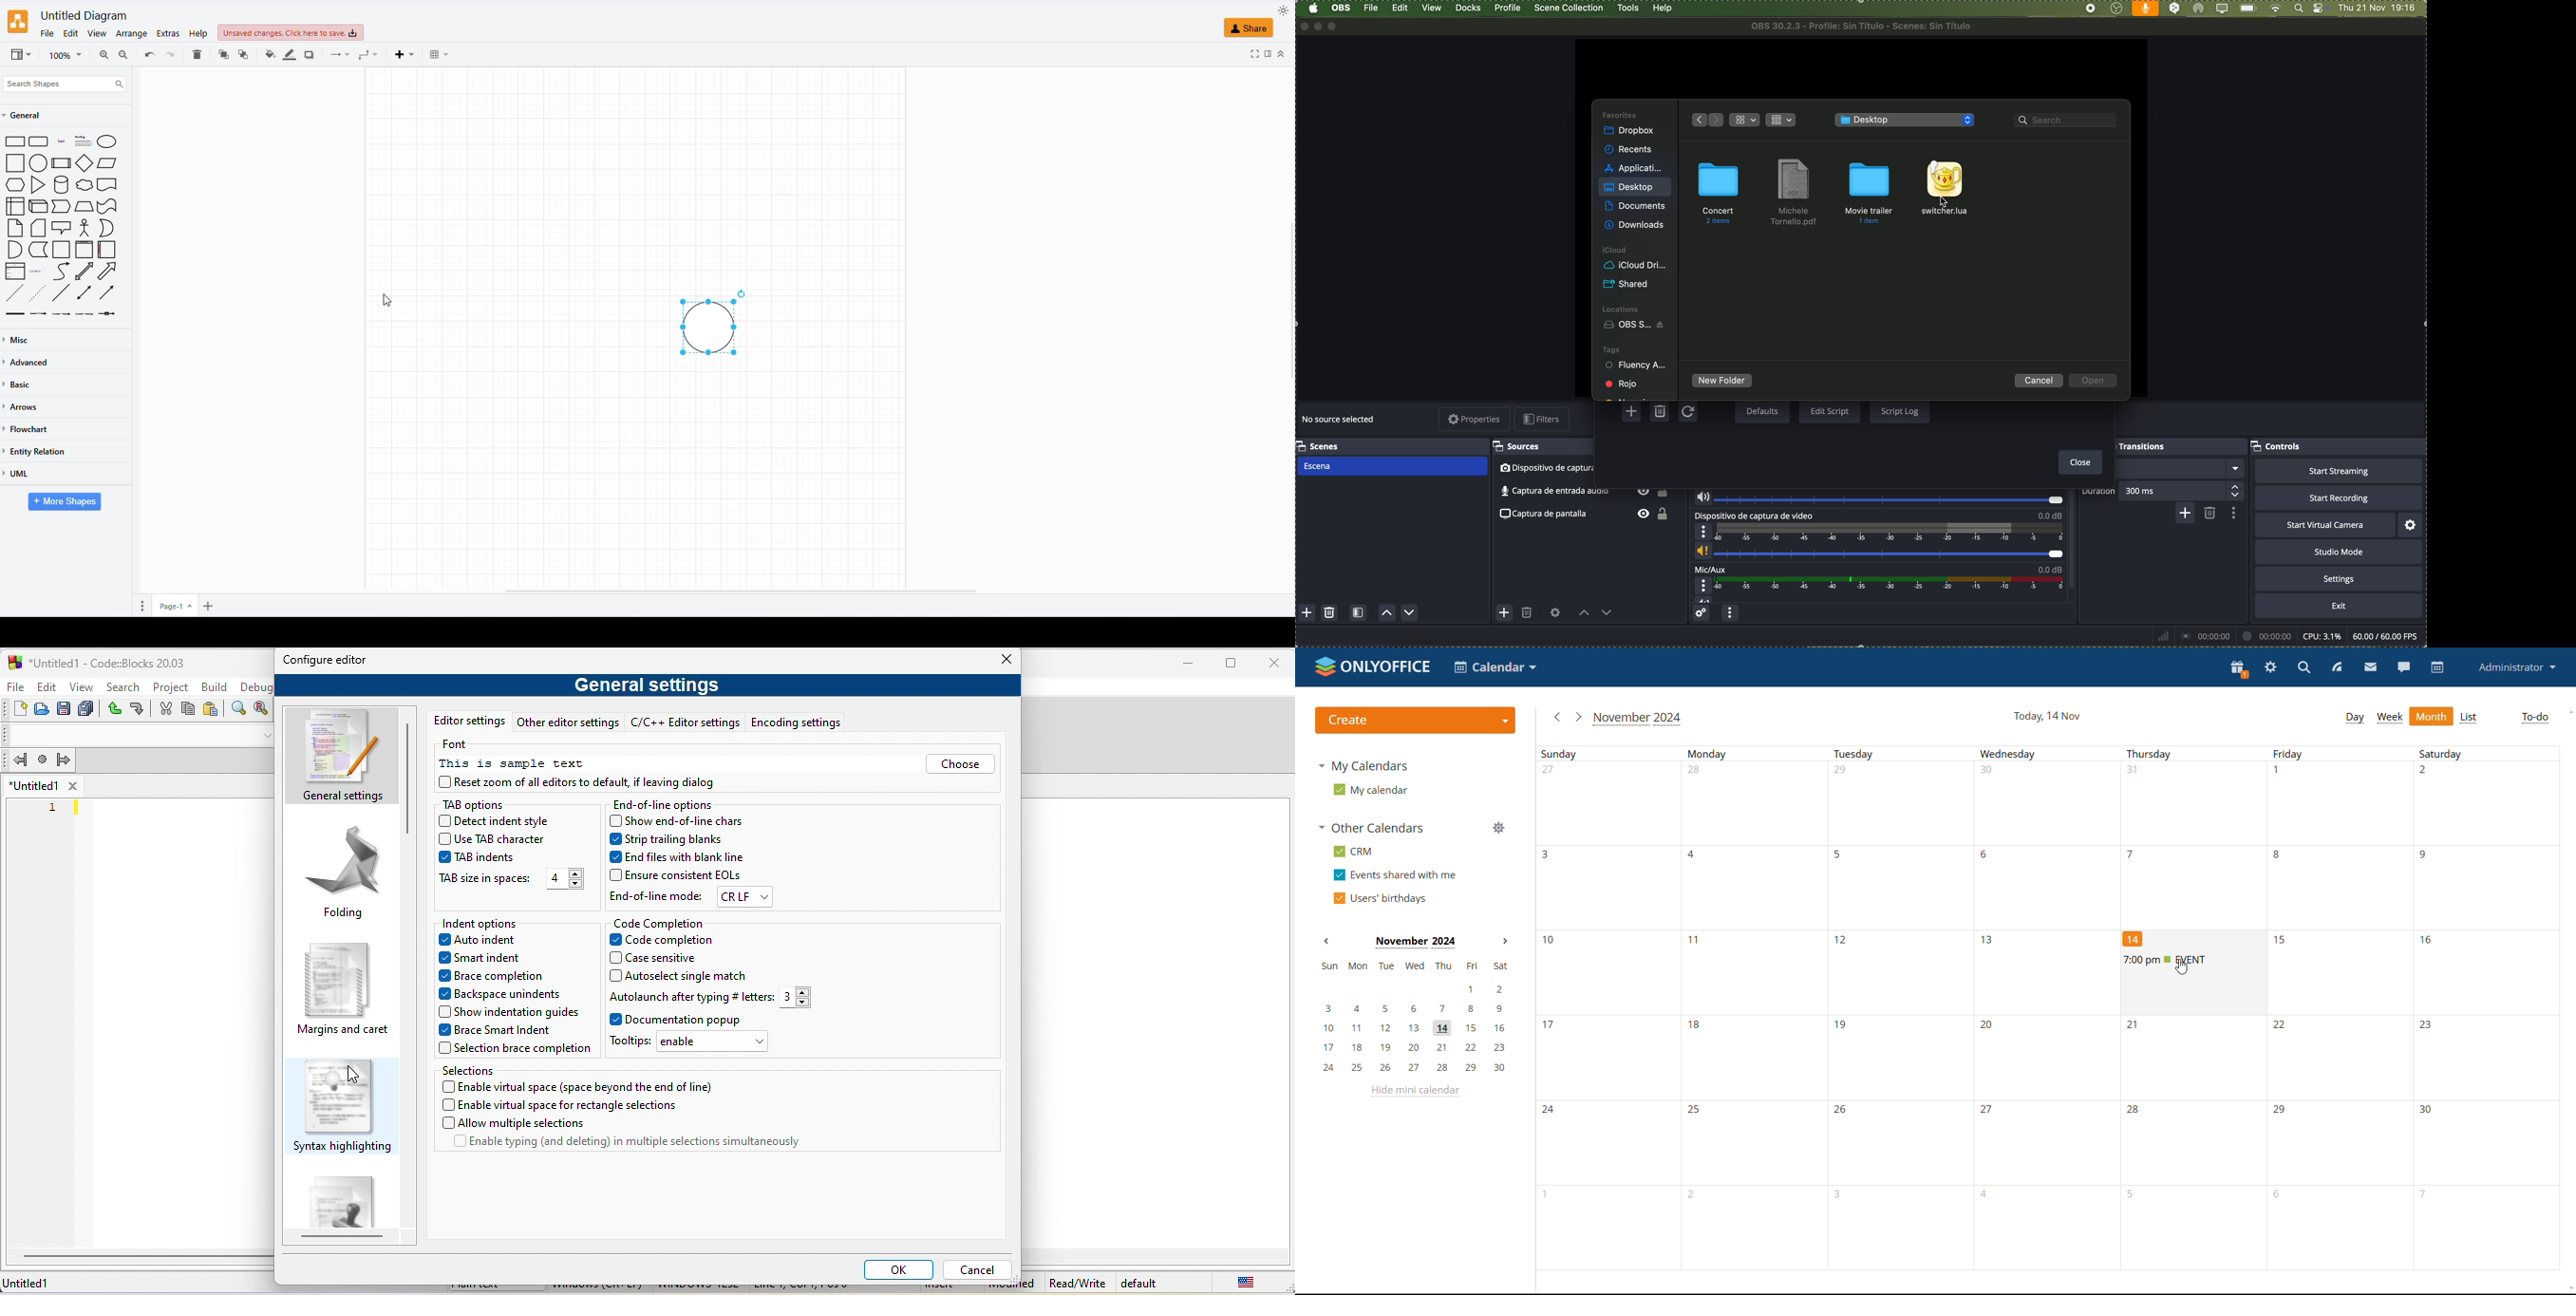 The height and width of the screenshot is (1316, 2576). What do you see at coordinates (2287, 636) in the screenshot?
I see `data` at bounding box center [2287, 636].